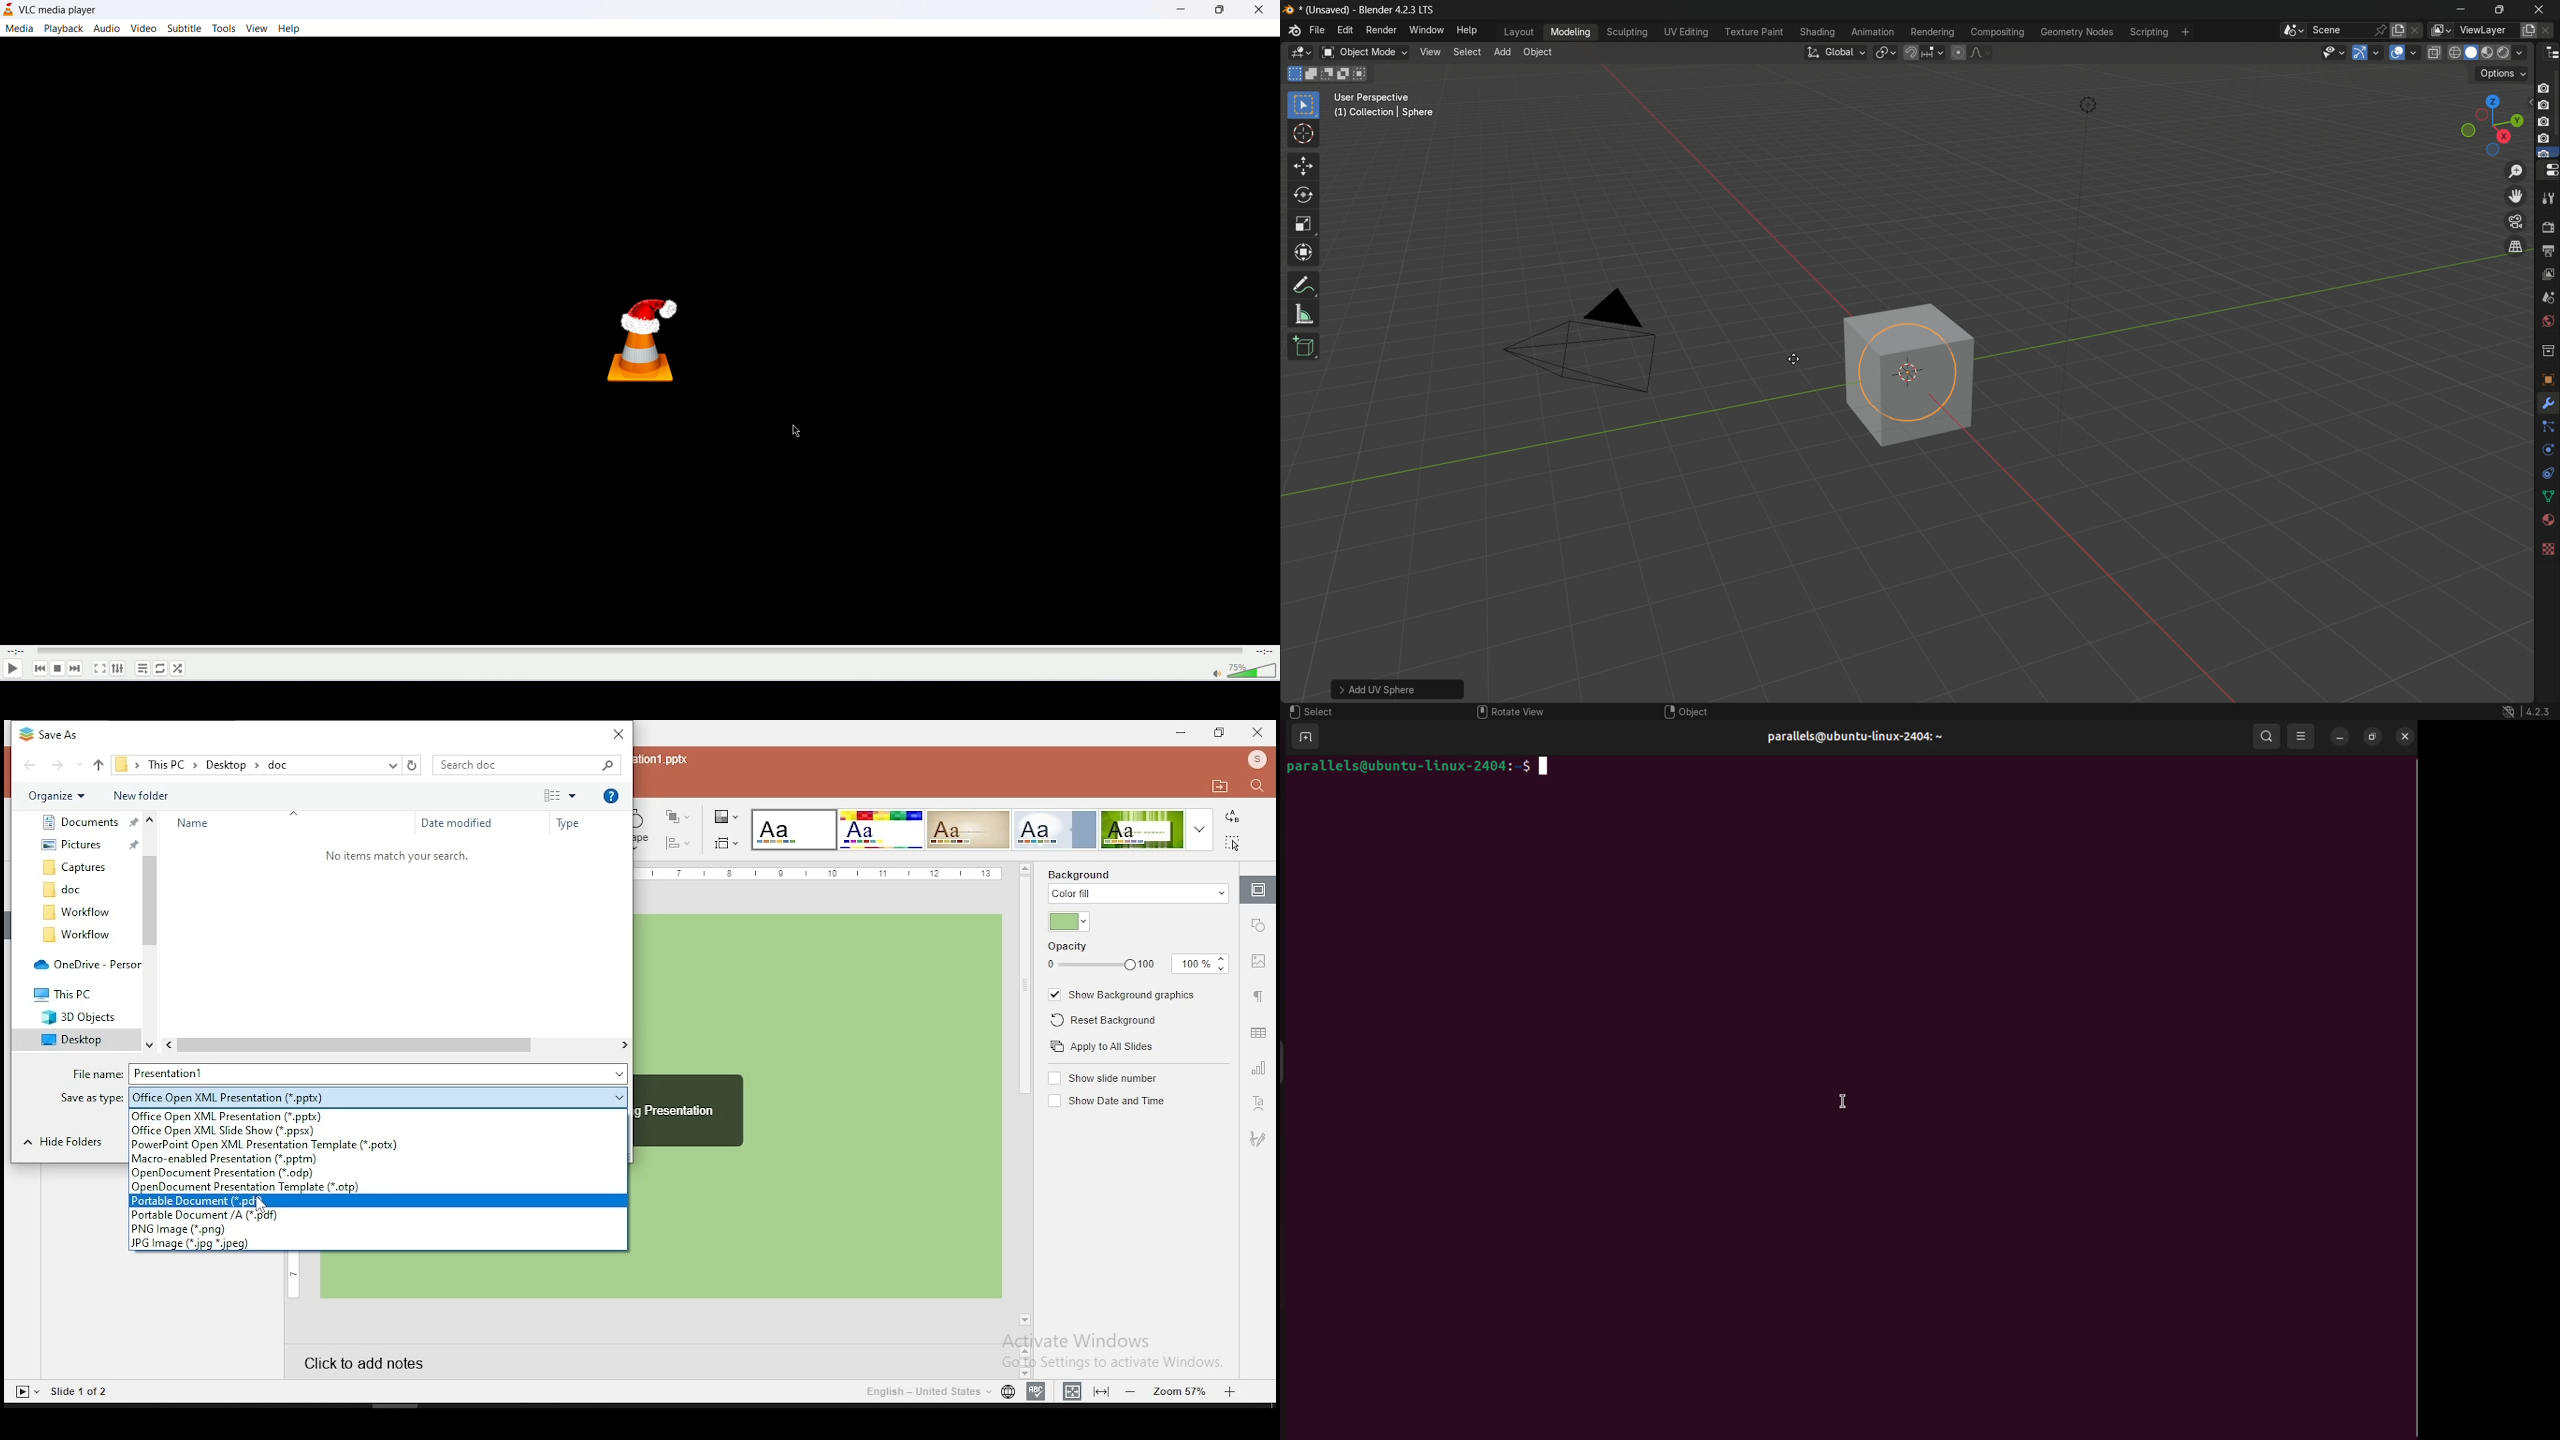 This screenshot has width=2576, height=1456. I want to click on more color theme, so click(1199, 829).